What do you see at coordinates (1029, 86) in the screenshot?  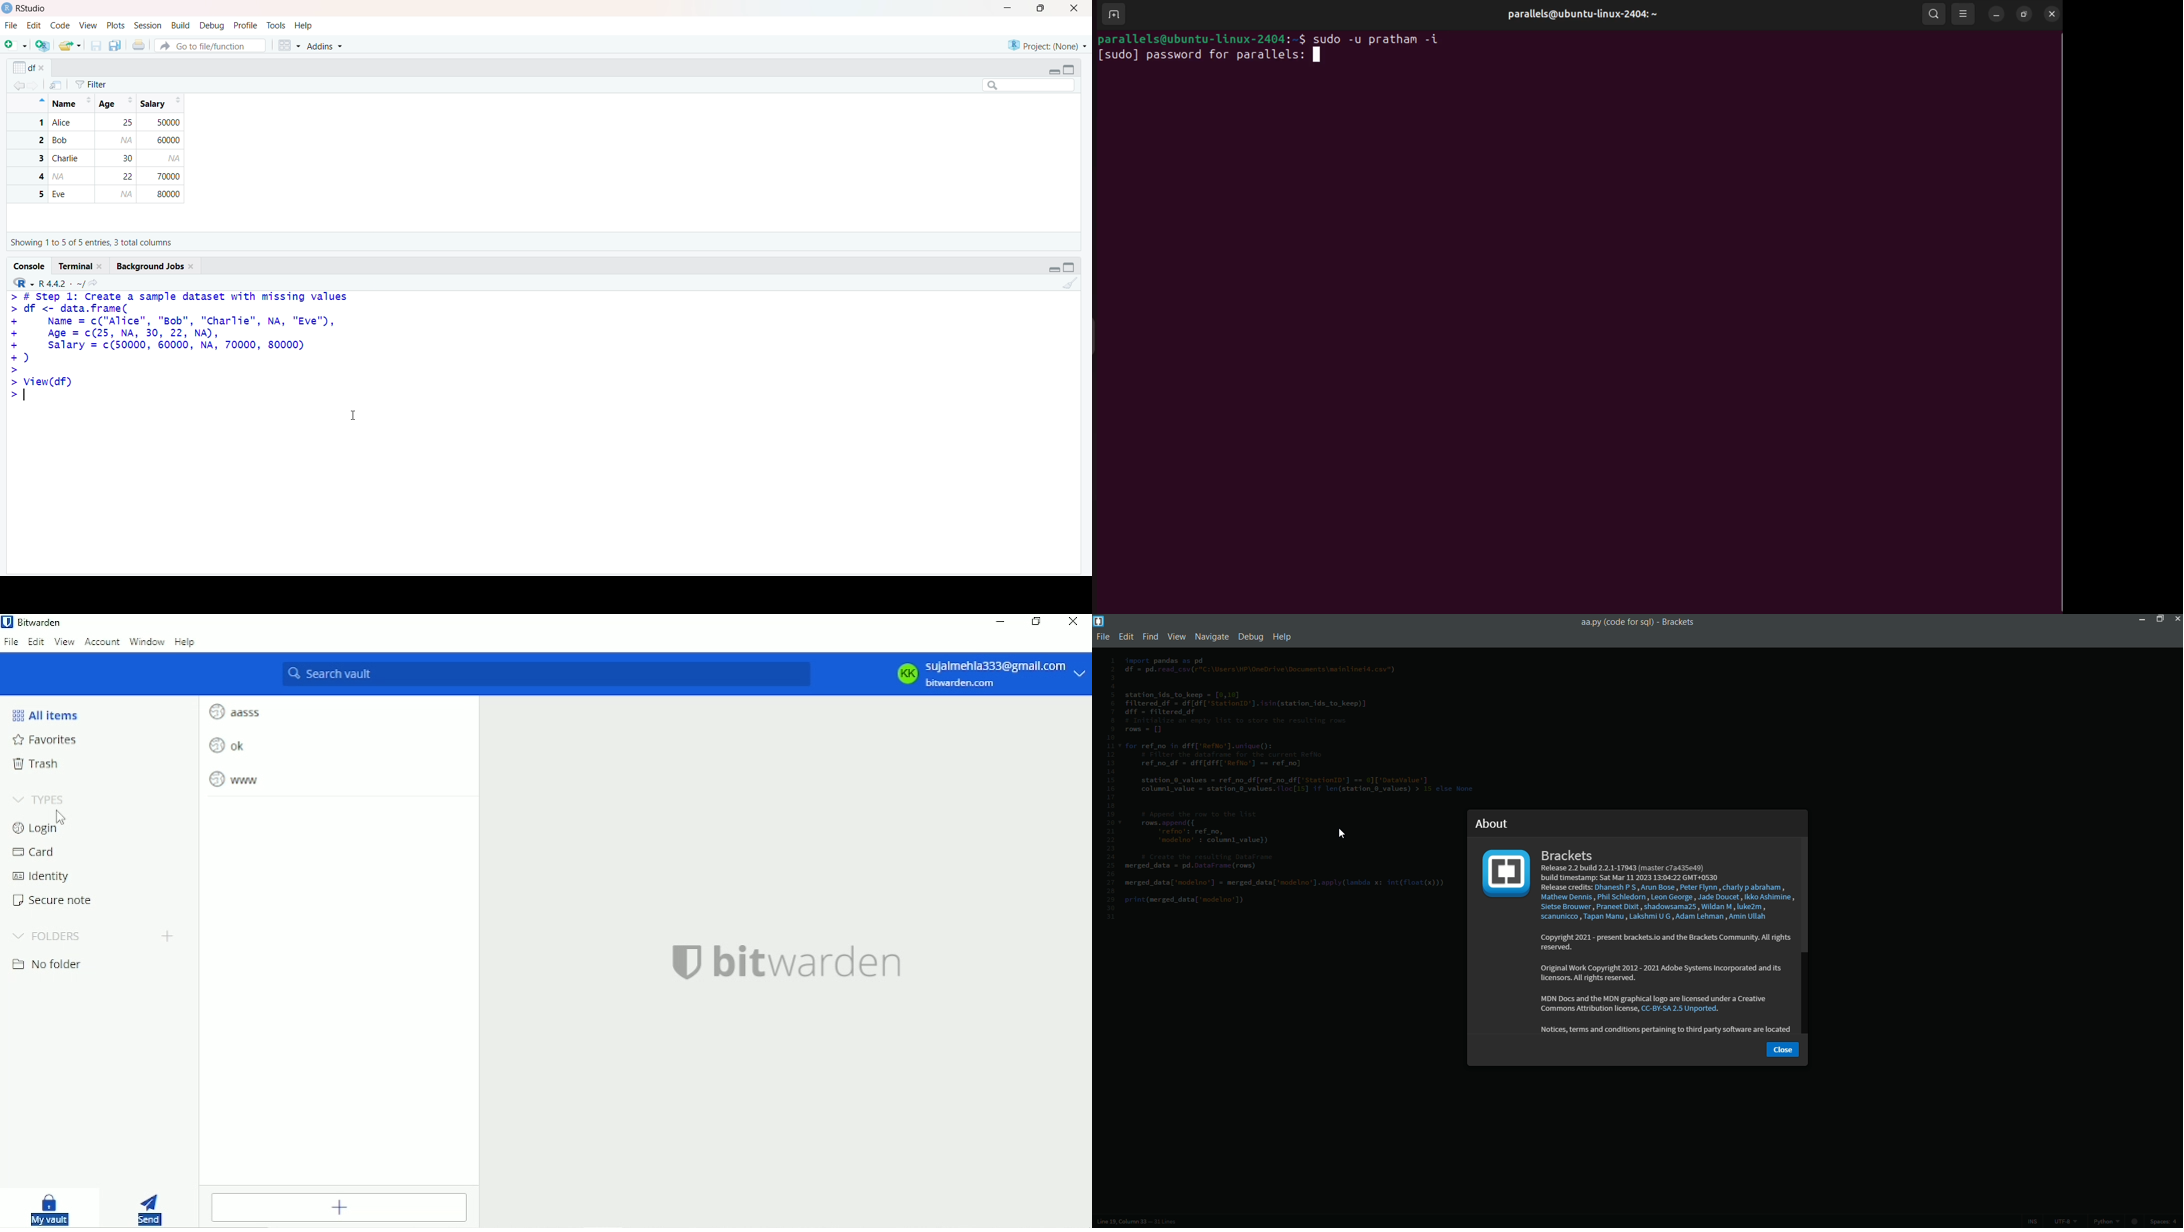 I see `Search bar` at bounding box center [1029, 86].